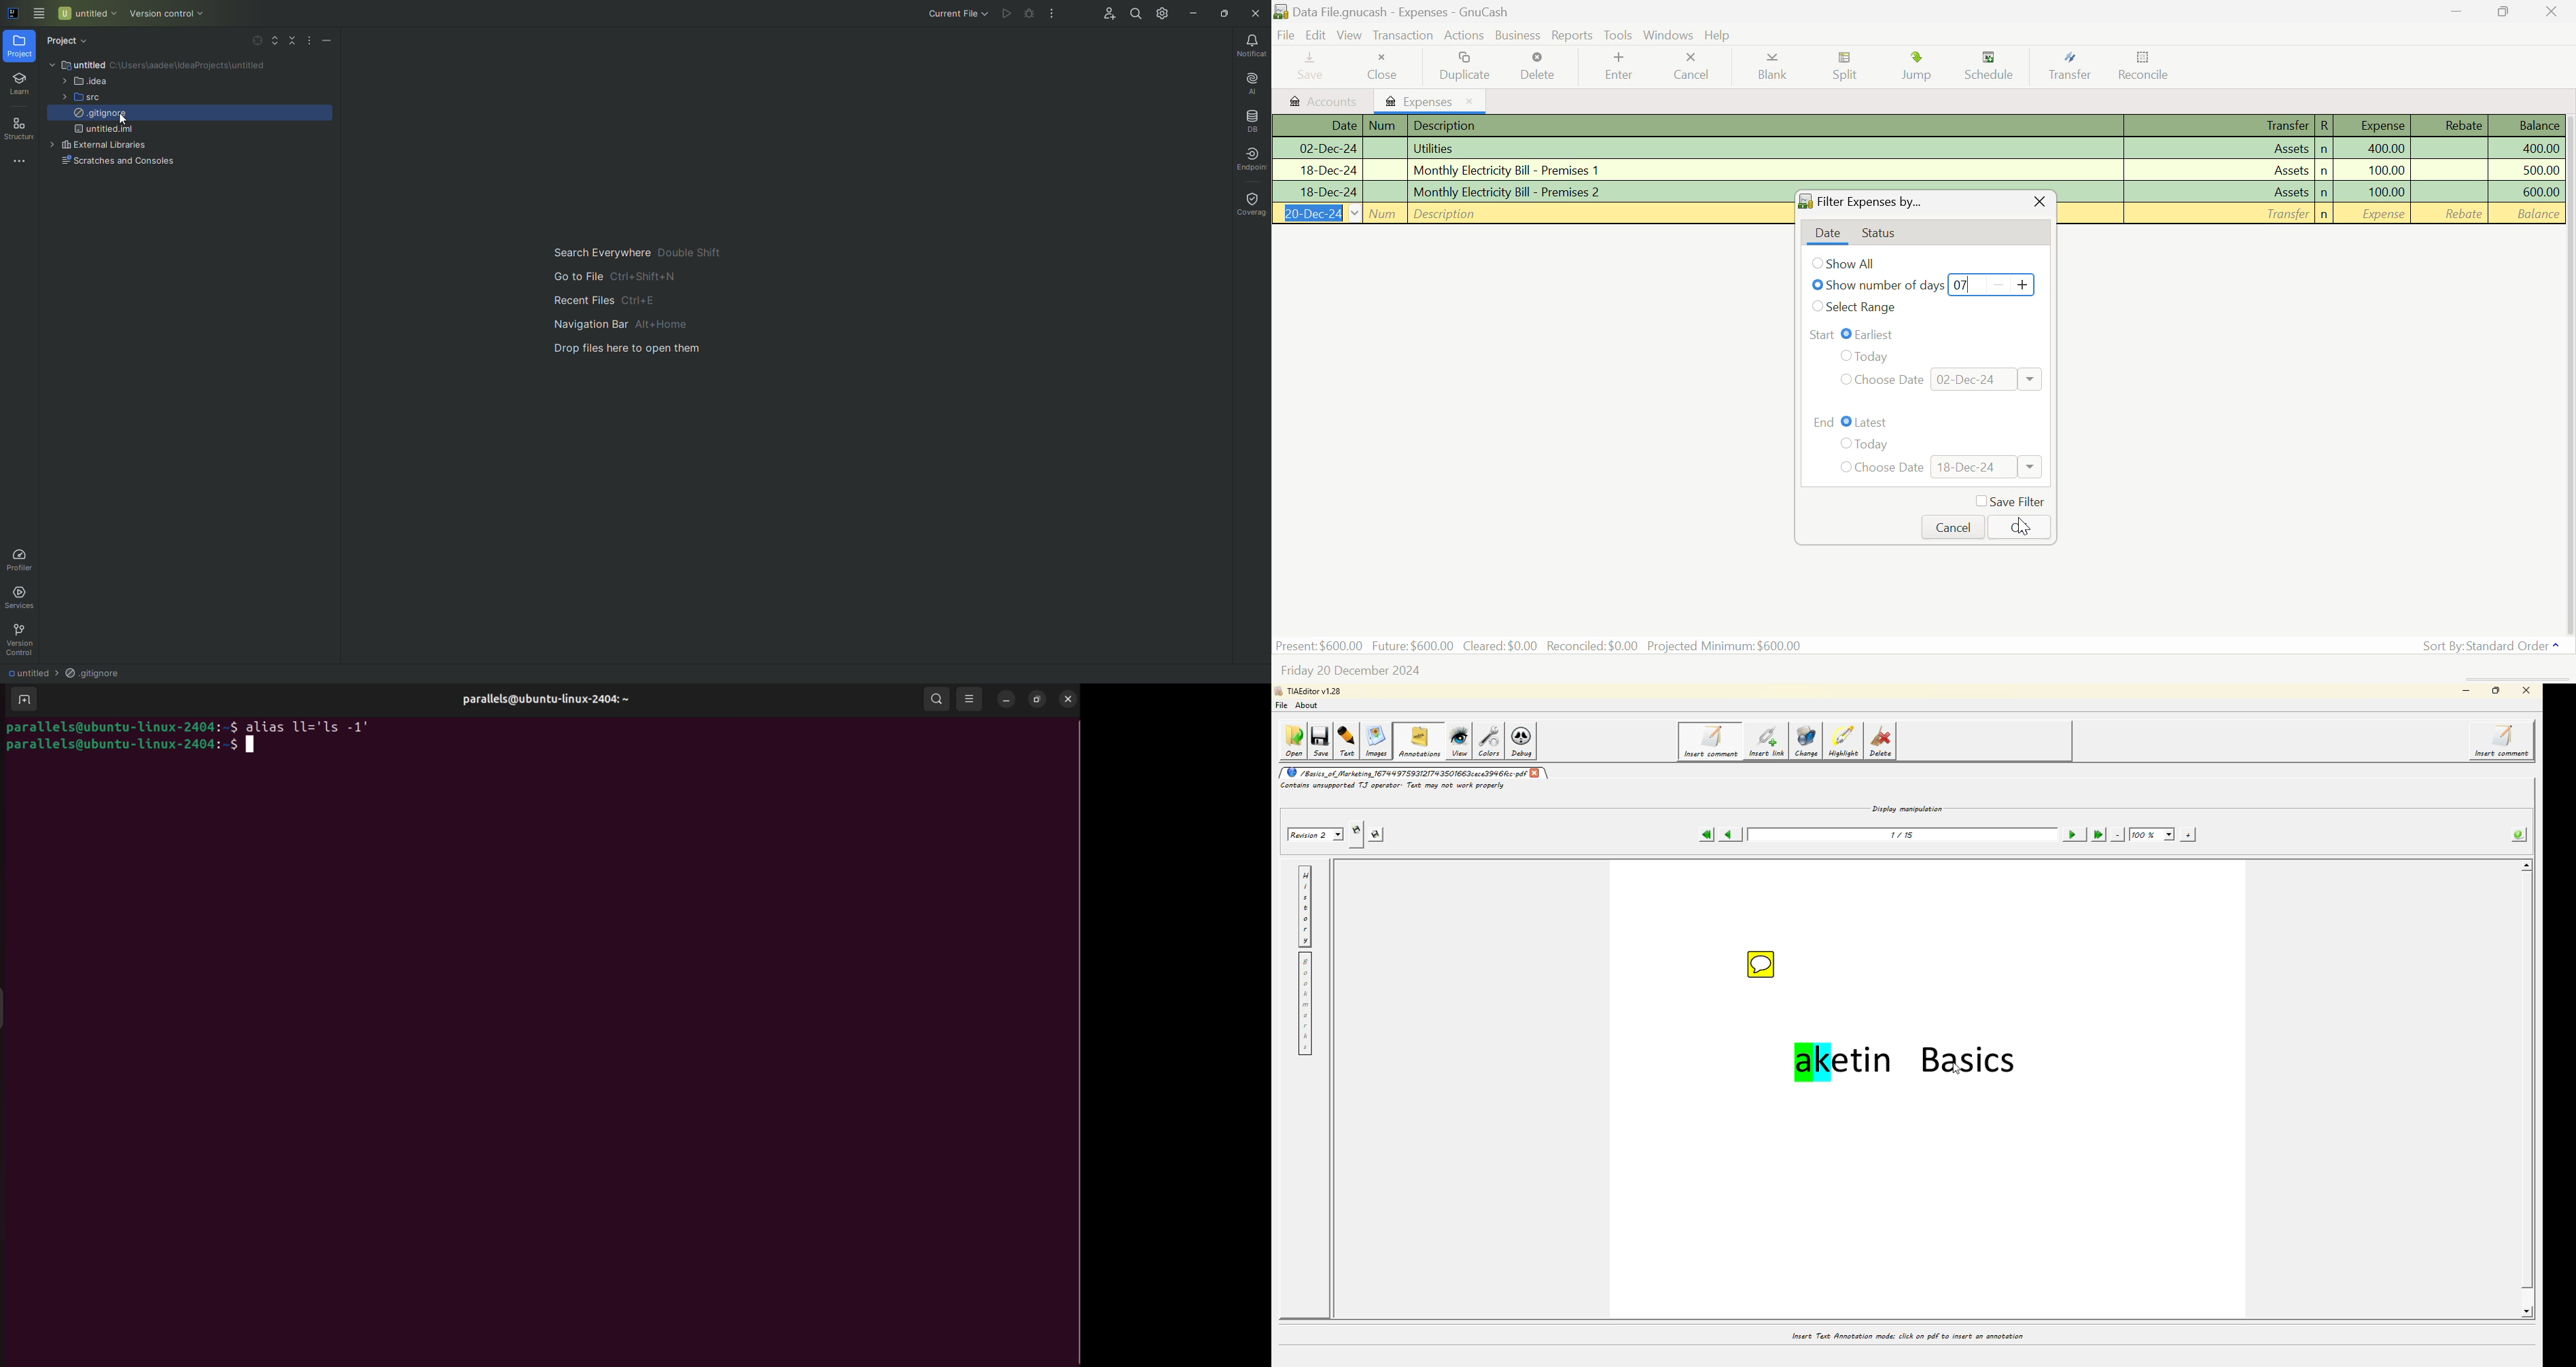  What do you see at coordinates (91, 99) in the screenshot?
I see `src` at bounding box center [91, 99].